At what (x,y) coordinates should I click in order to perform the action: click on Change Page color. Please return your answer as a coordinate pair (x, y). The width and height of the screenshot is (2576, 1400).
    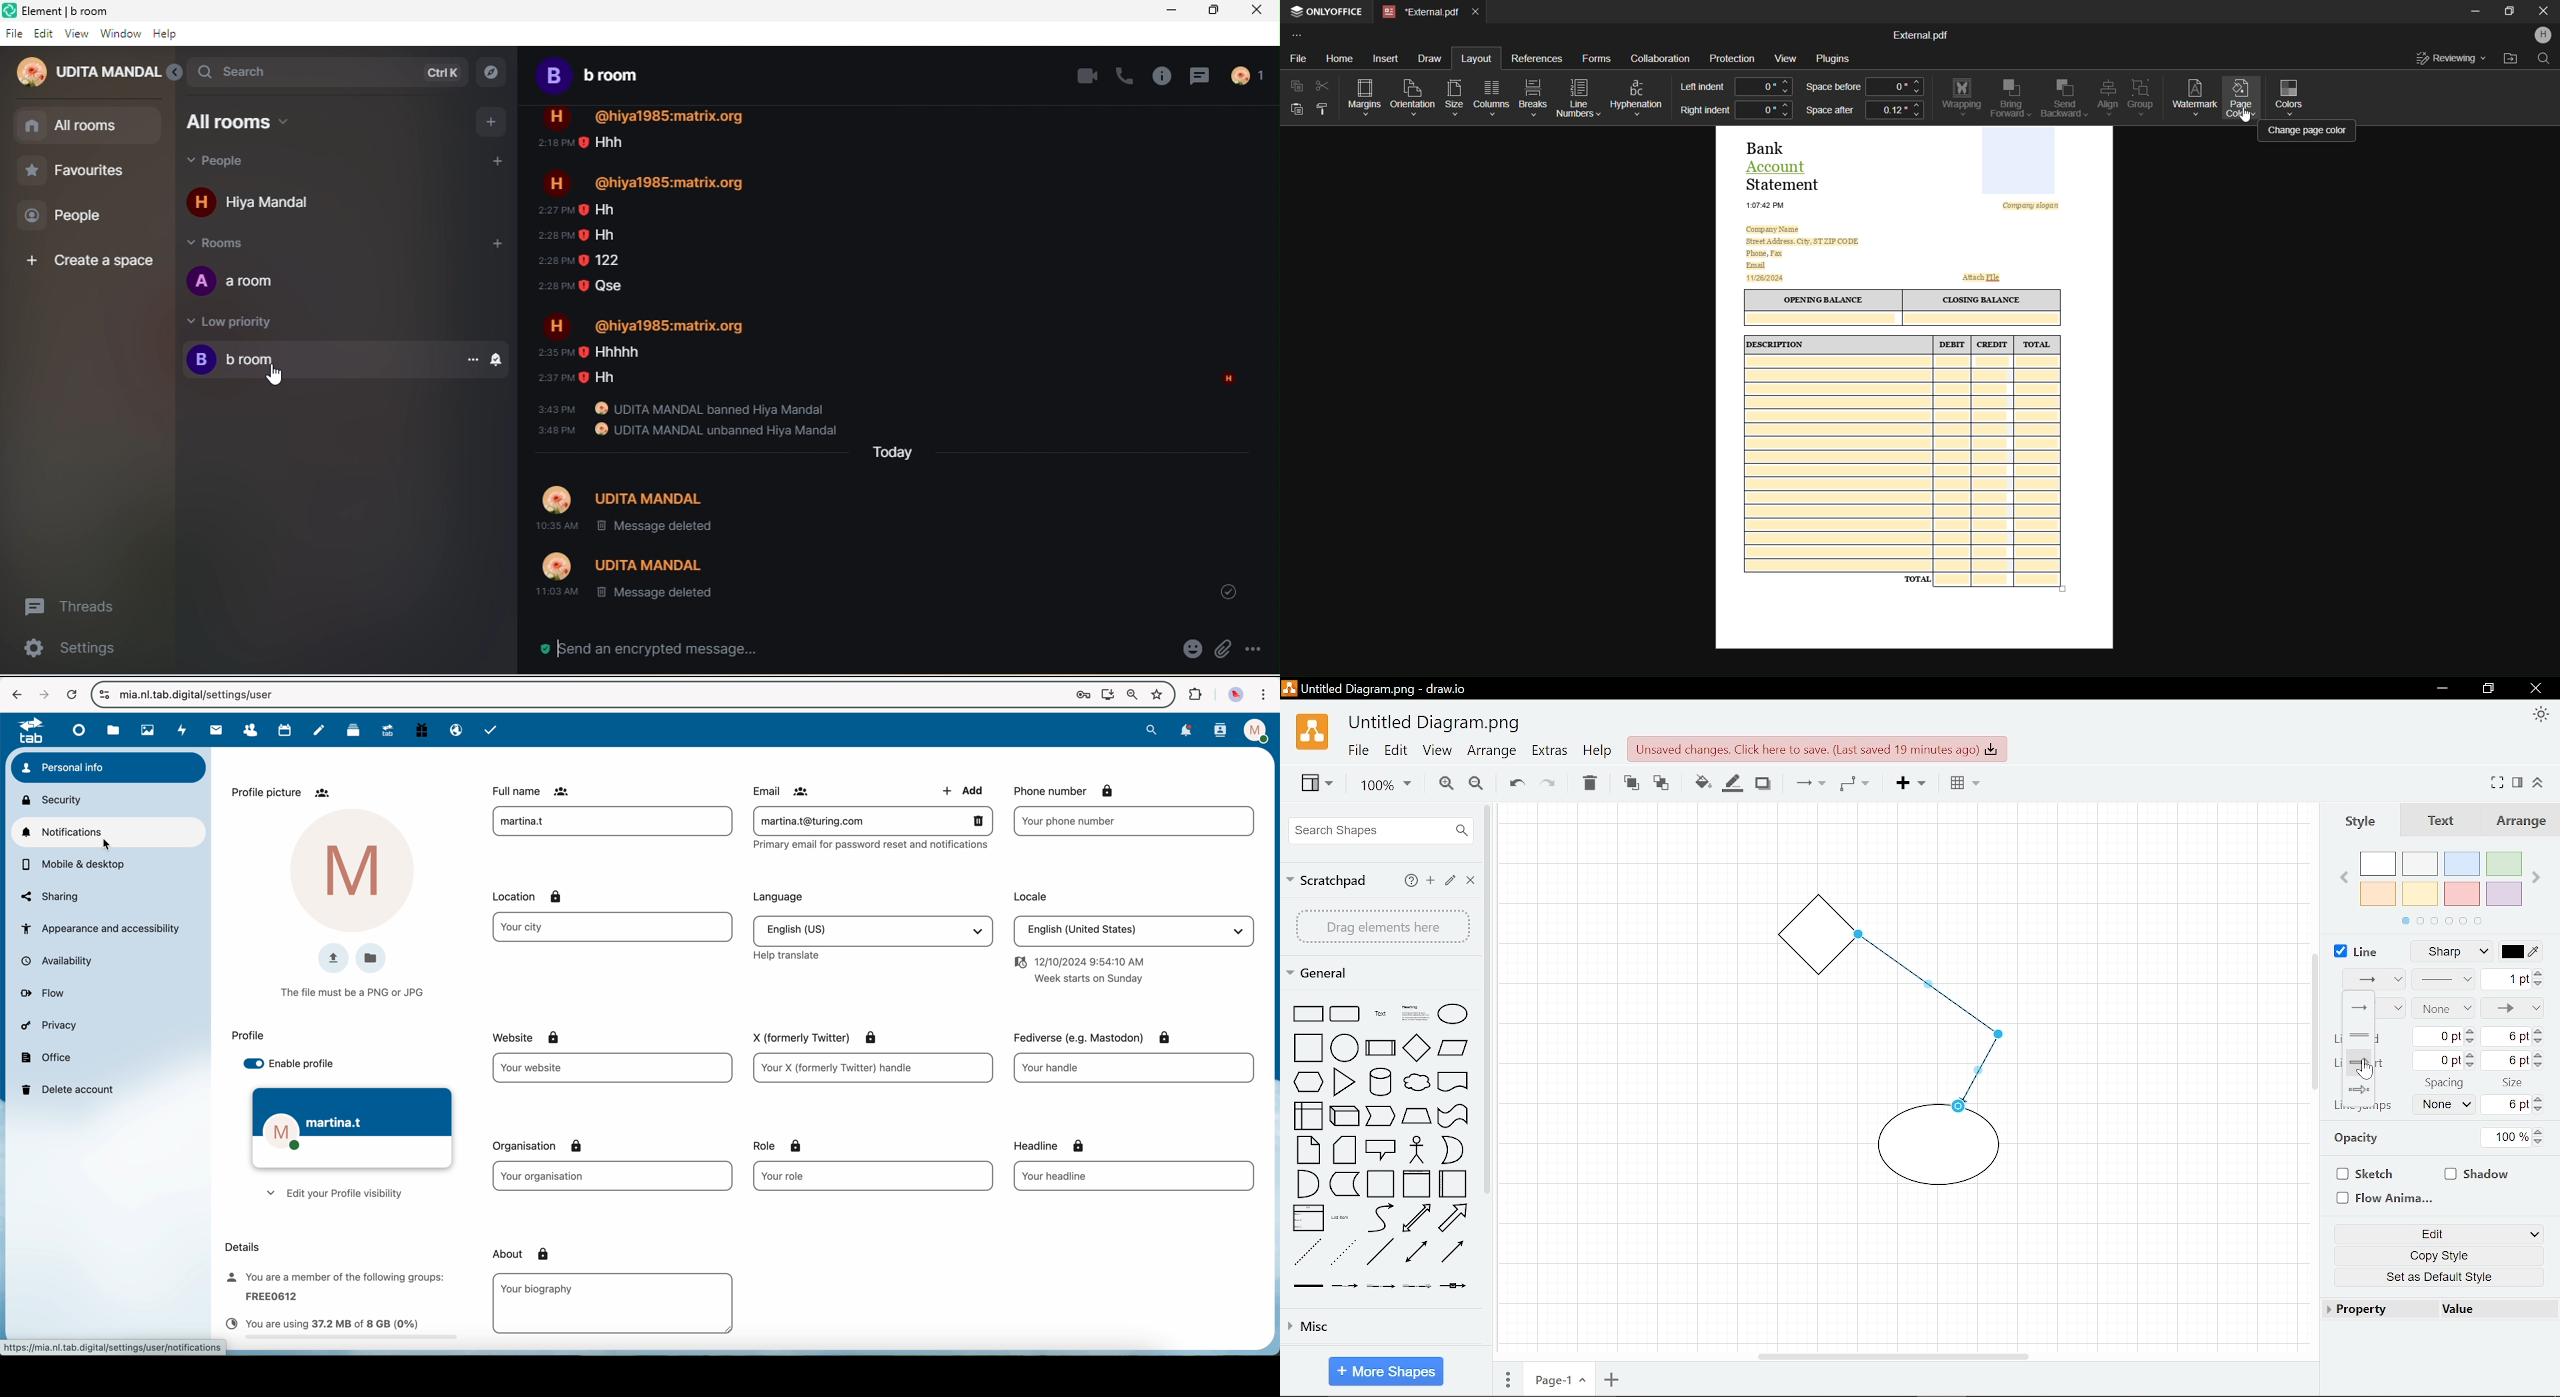
    Looking at the image, I should click on (2308, 131).